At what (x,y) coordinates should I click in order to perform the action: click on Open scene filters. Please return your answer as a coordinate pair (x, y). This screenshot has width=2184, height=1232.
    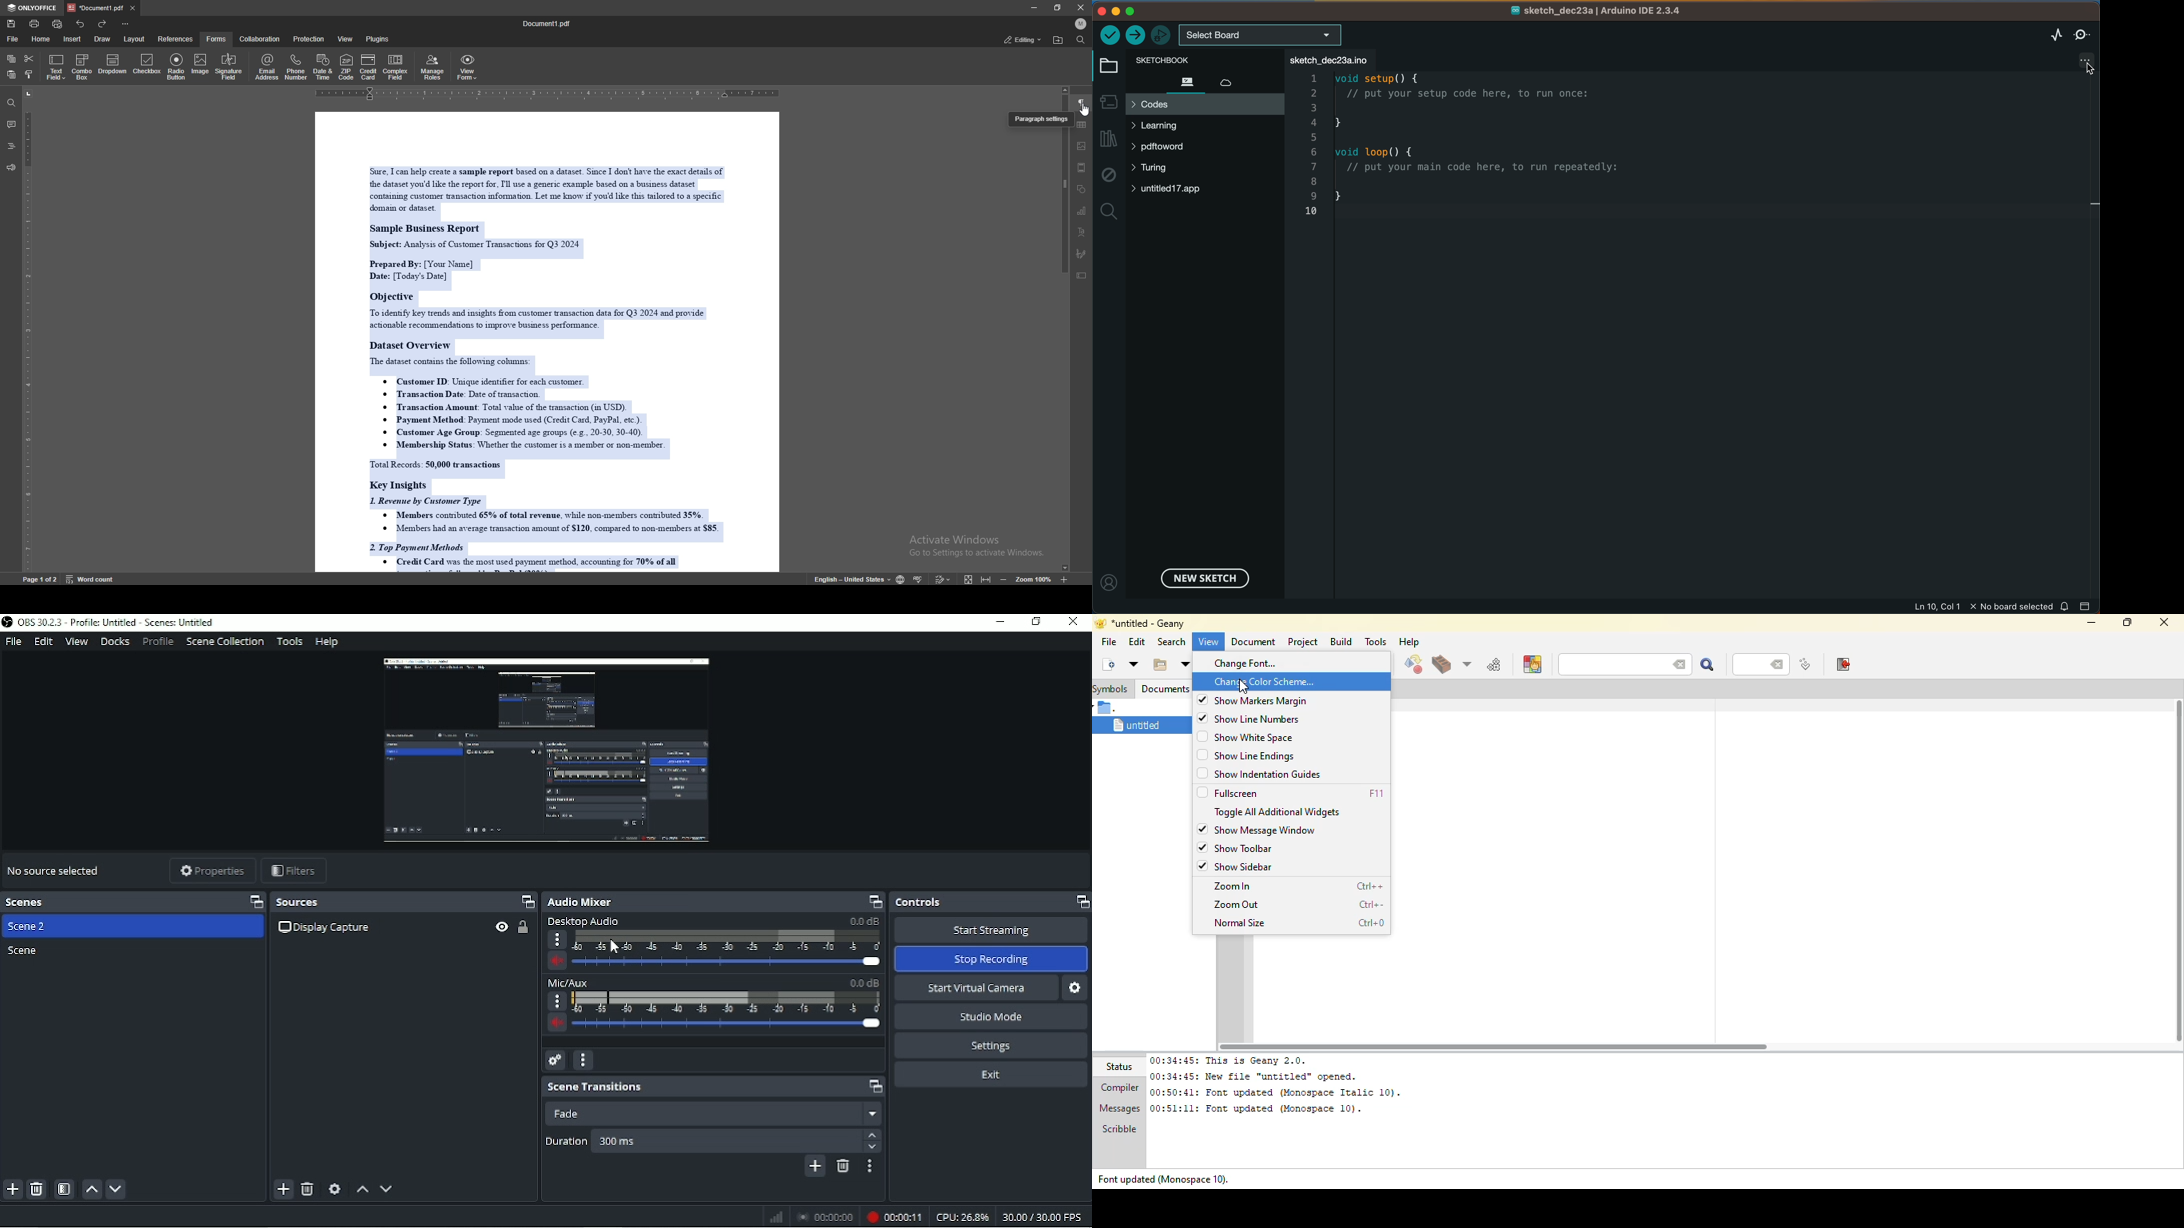
    Looking at the image, I should click on (64, 1190).